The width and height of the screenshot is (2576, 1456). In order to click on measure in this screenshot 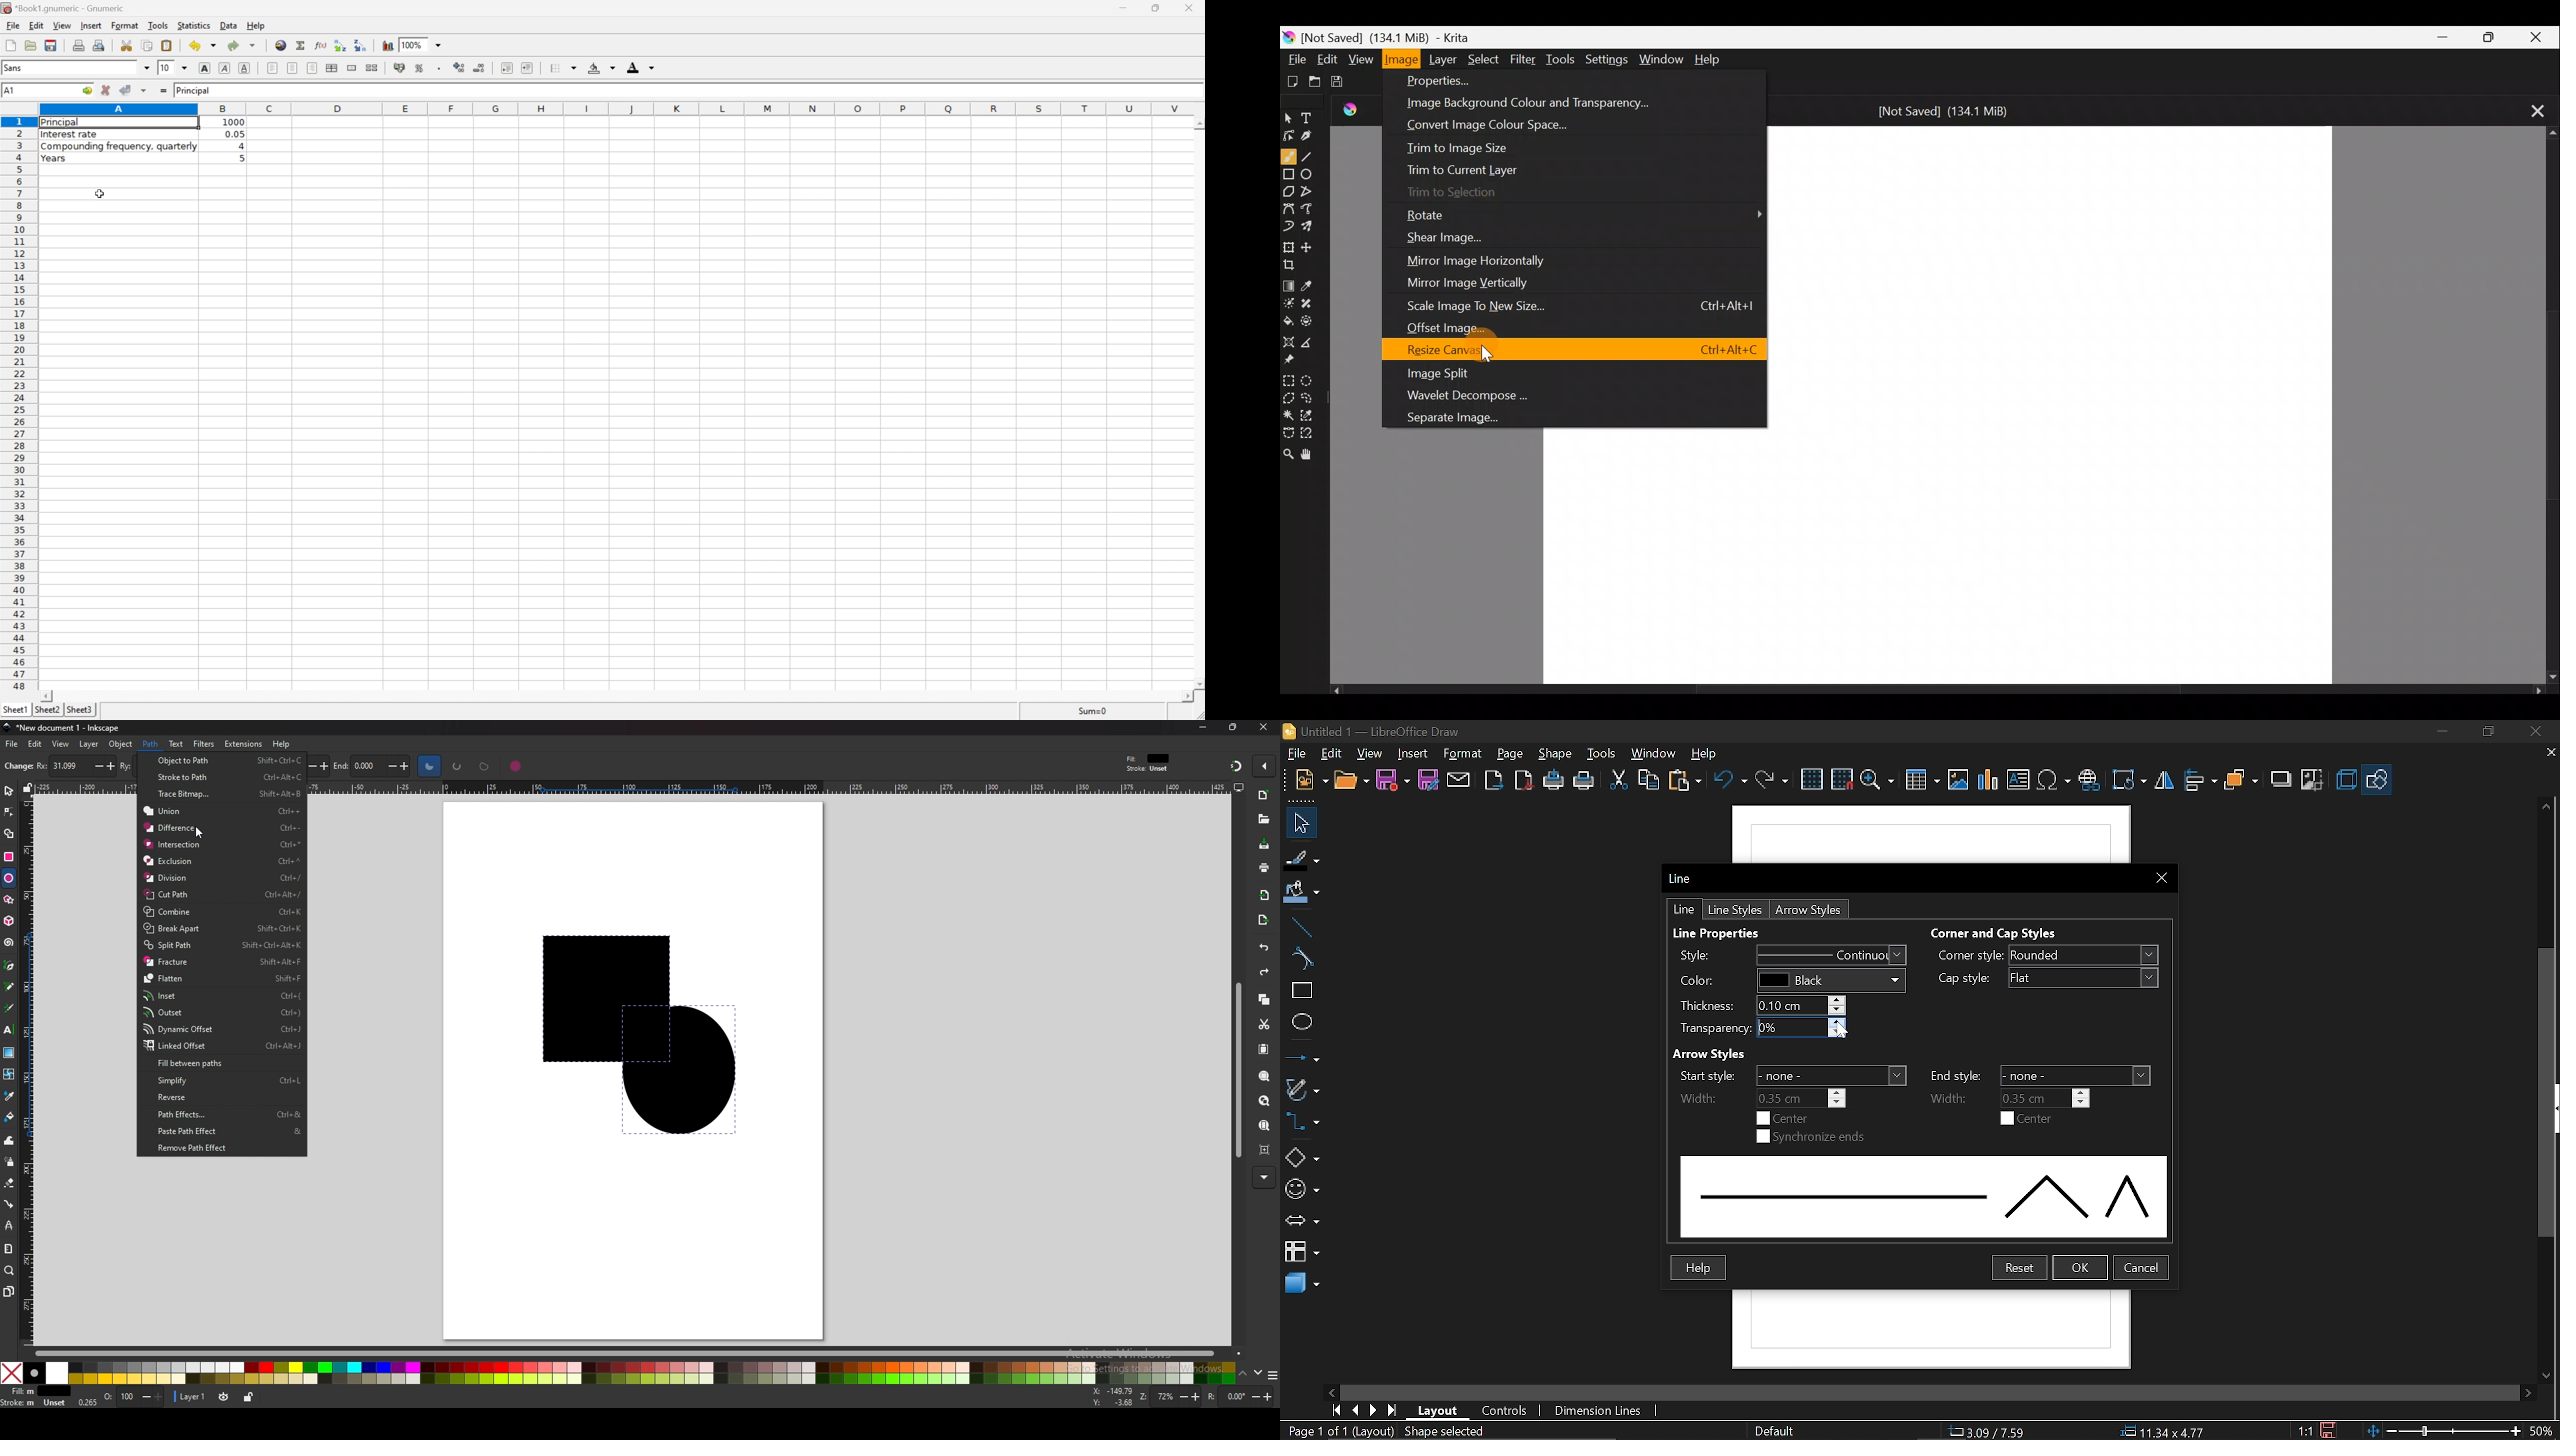, I will do `click(9, 1249)`.